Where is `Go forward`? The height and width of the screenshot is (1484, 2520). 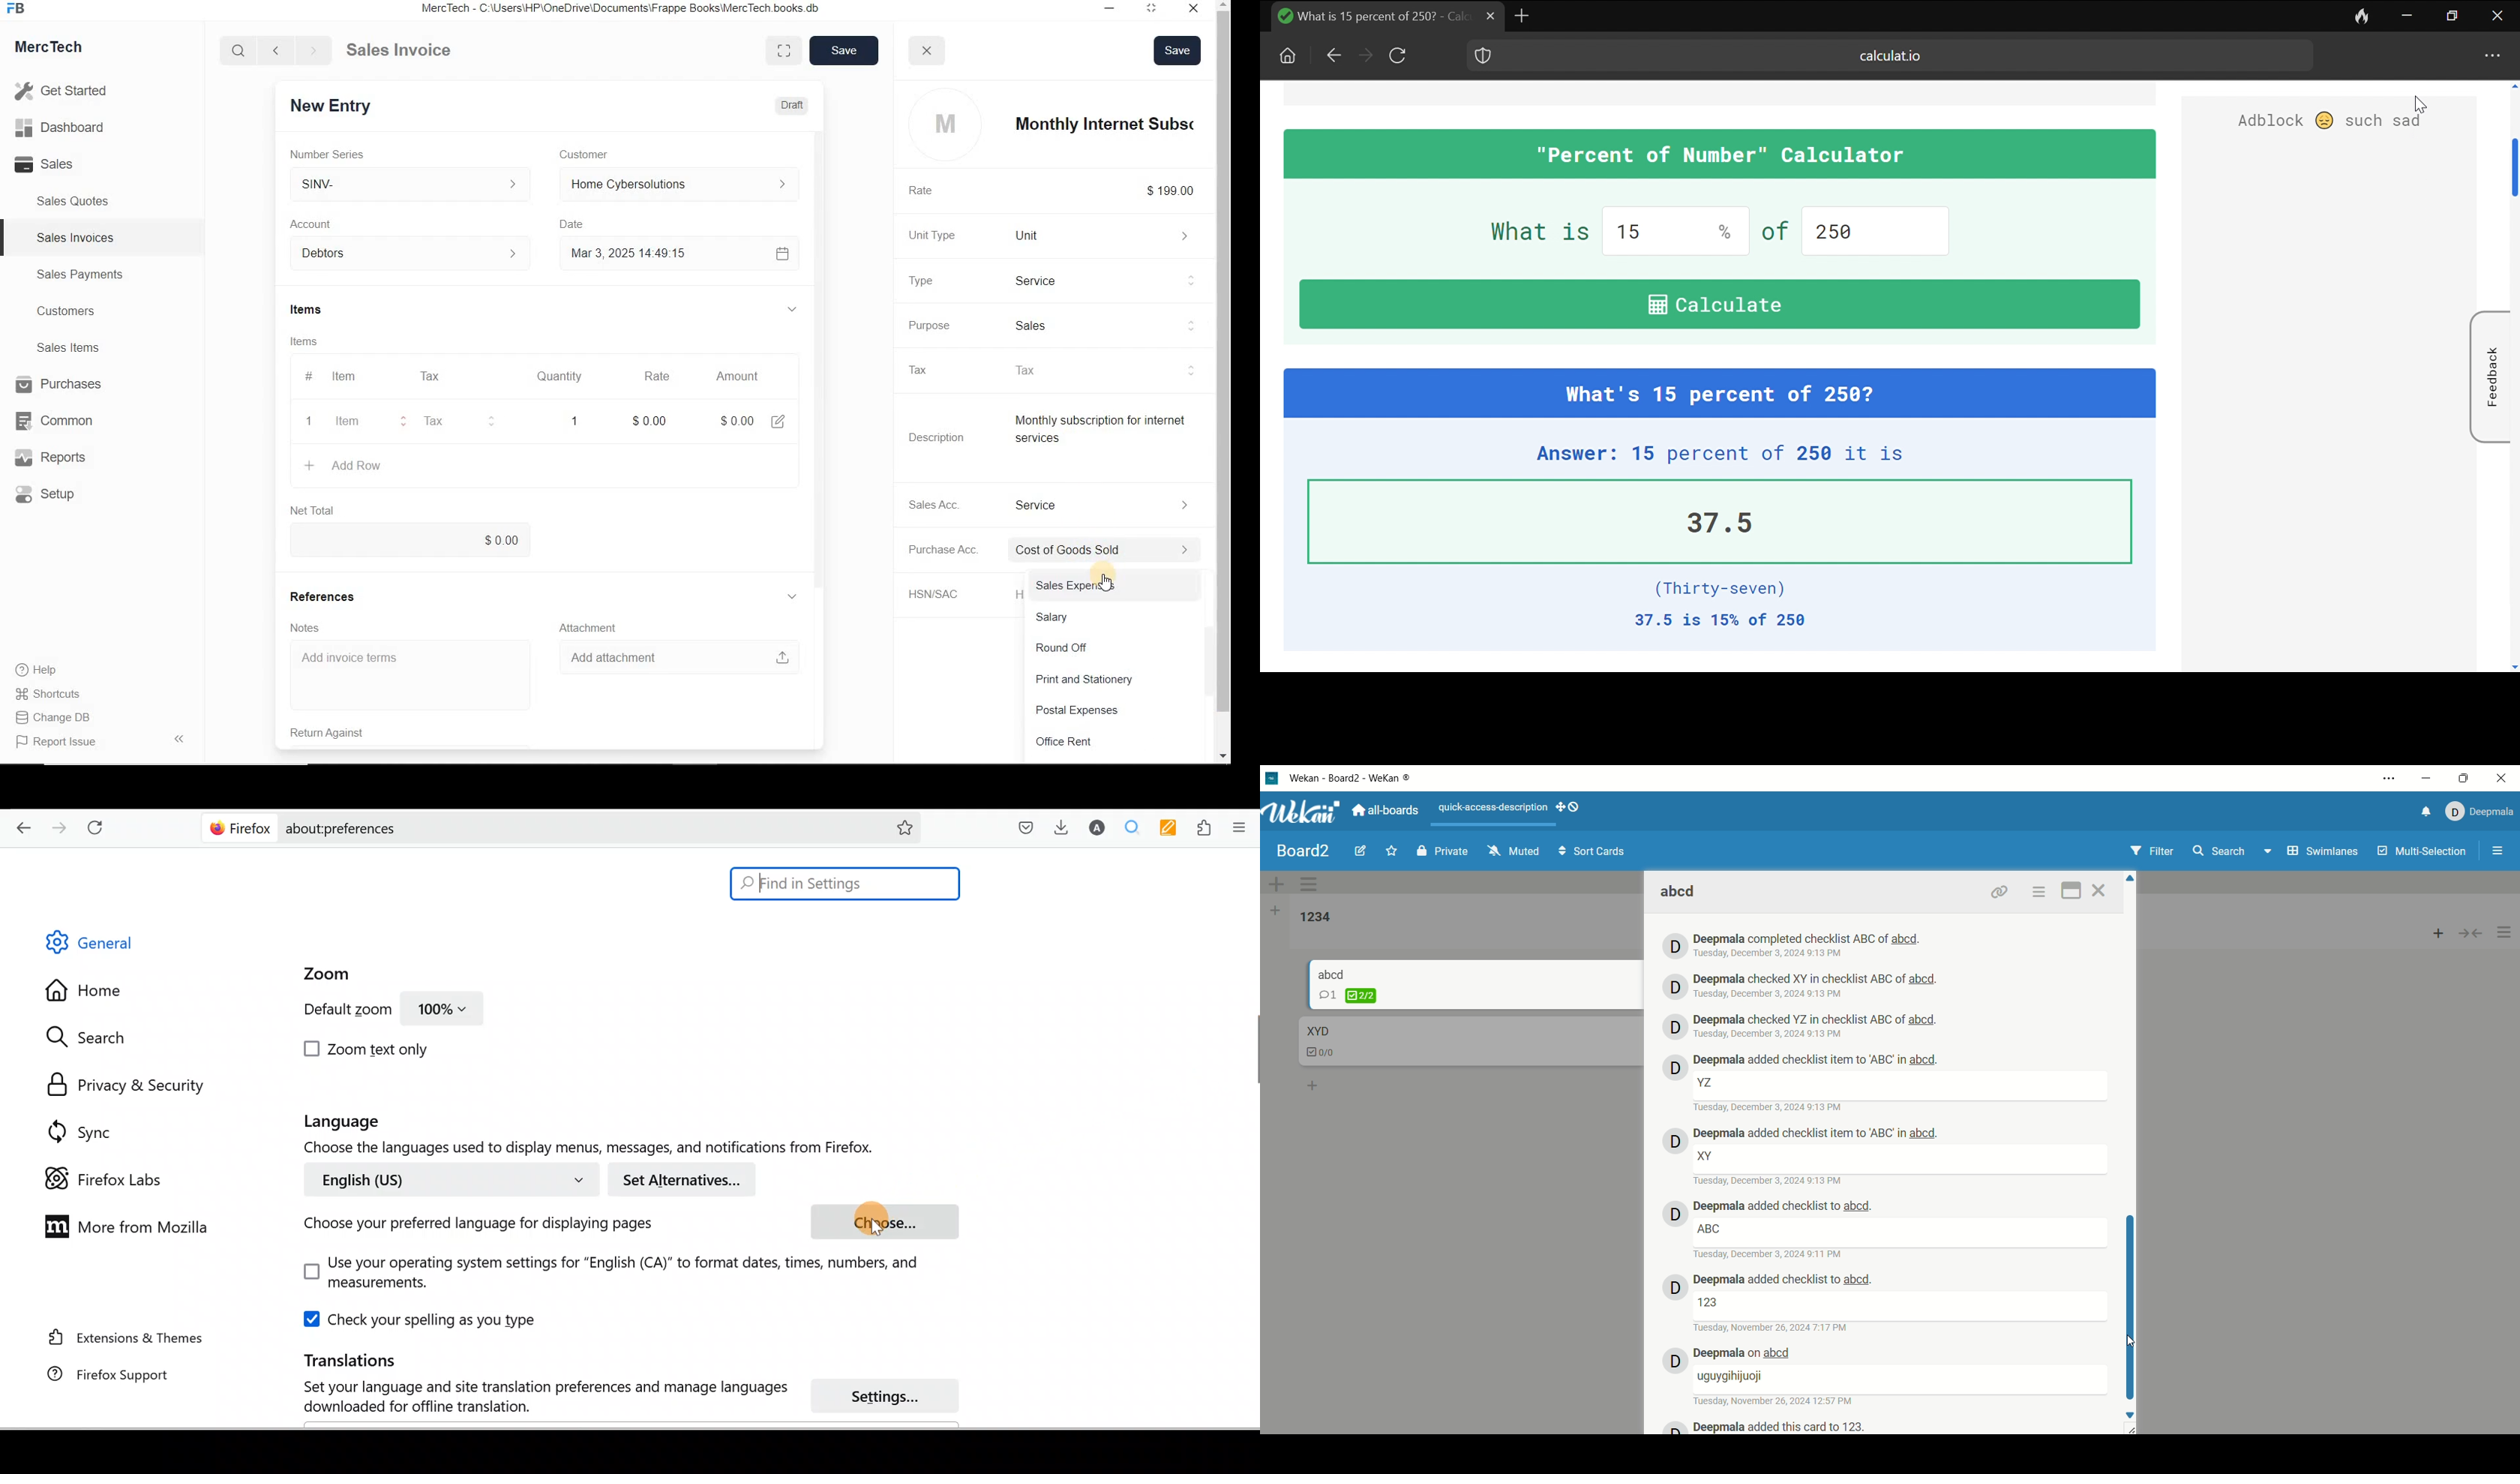
Go forward is located at coordinates (313, 51).